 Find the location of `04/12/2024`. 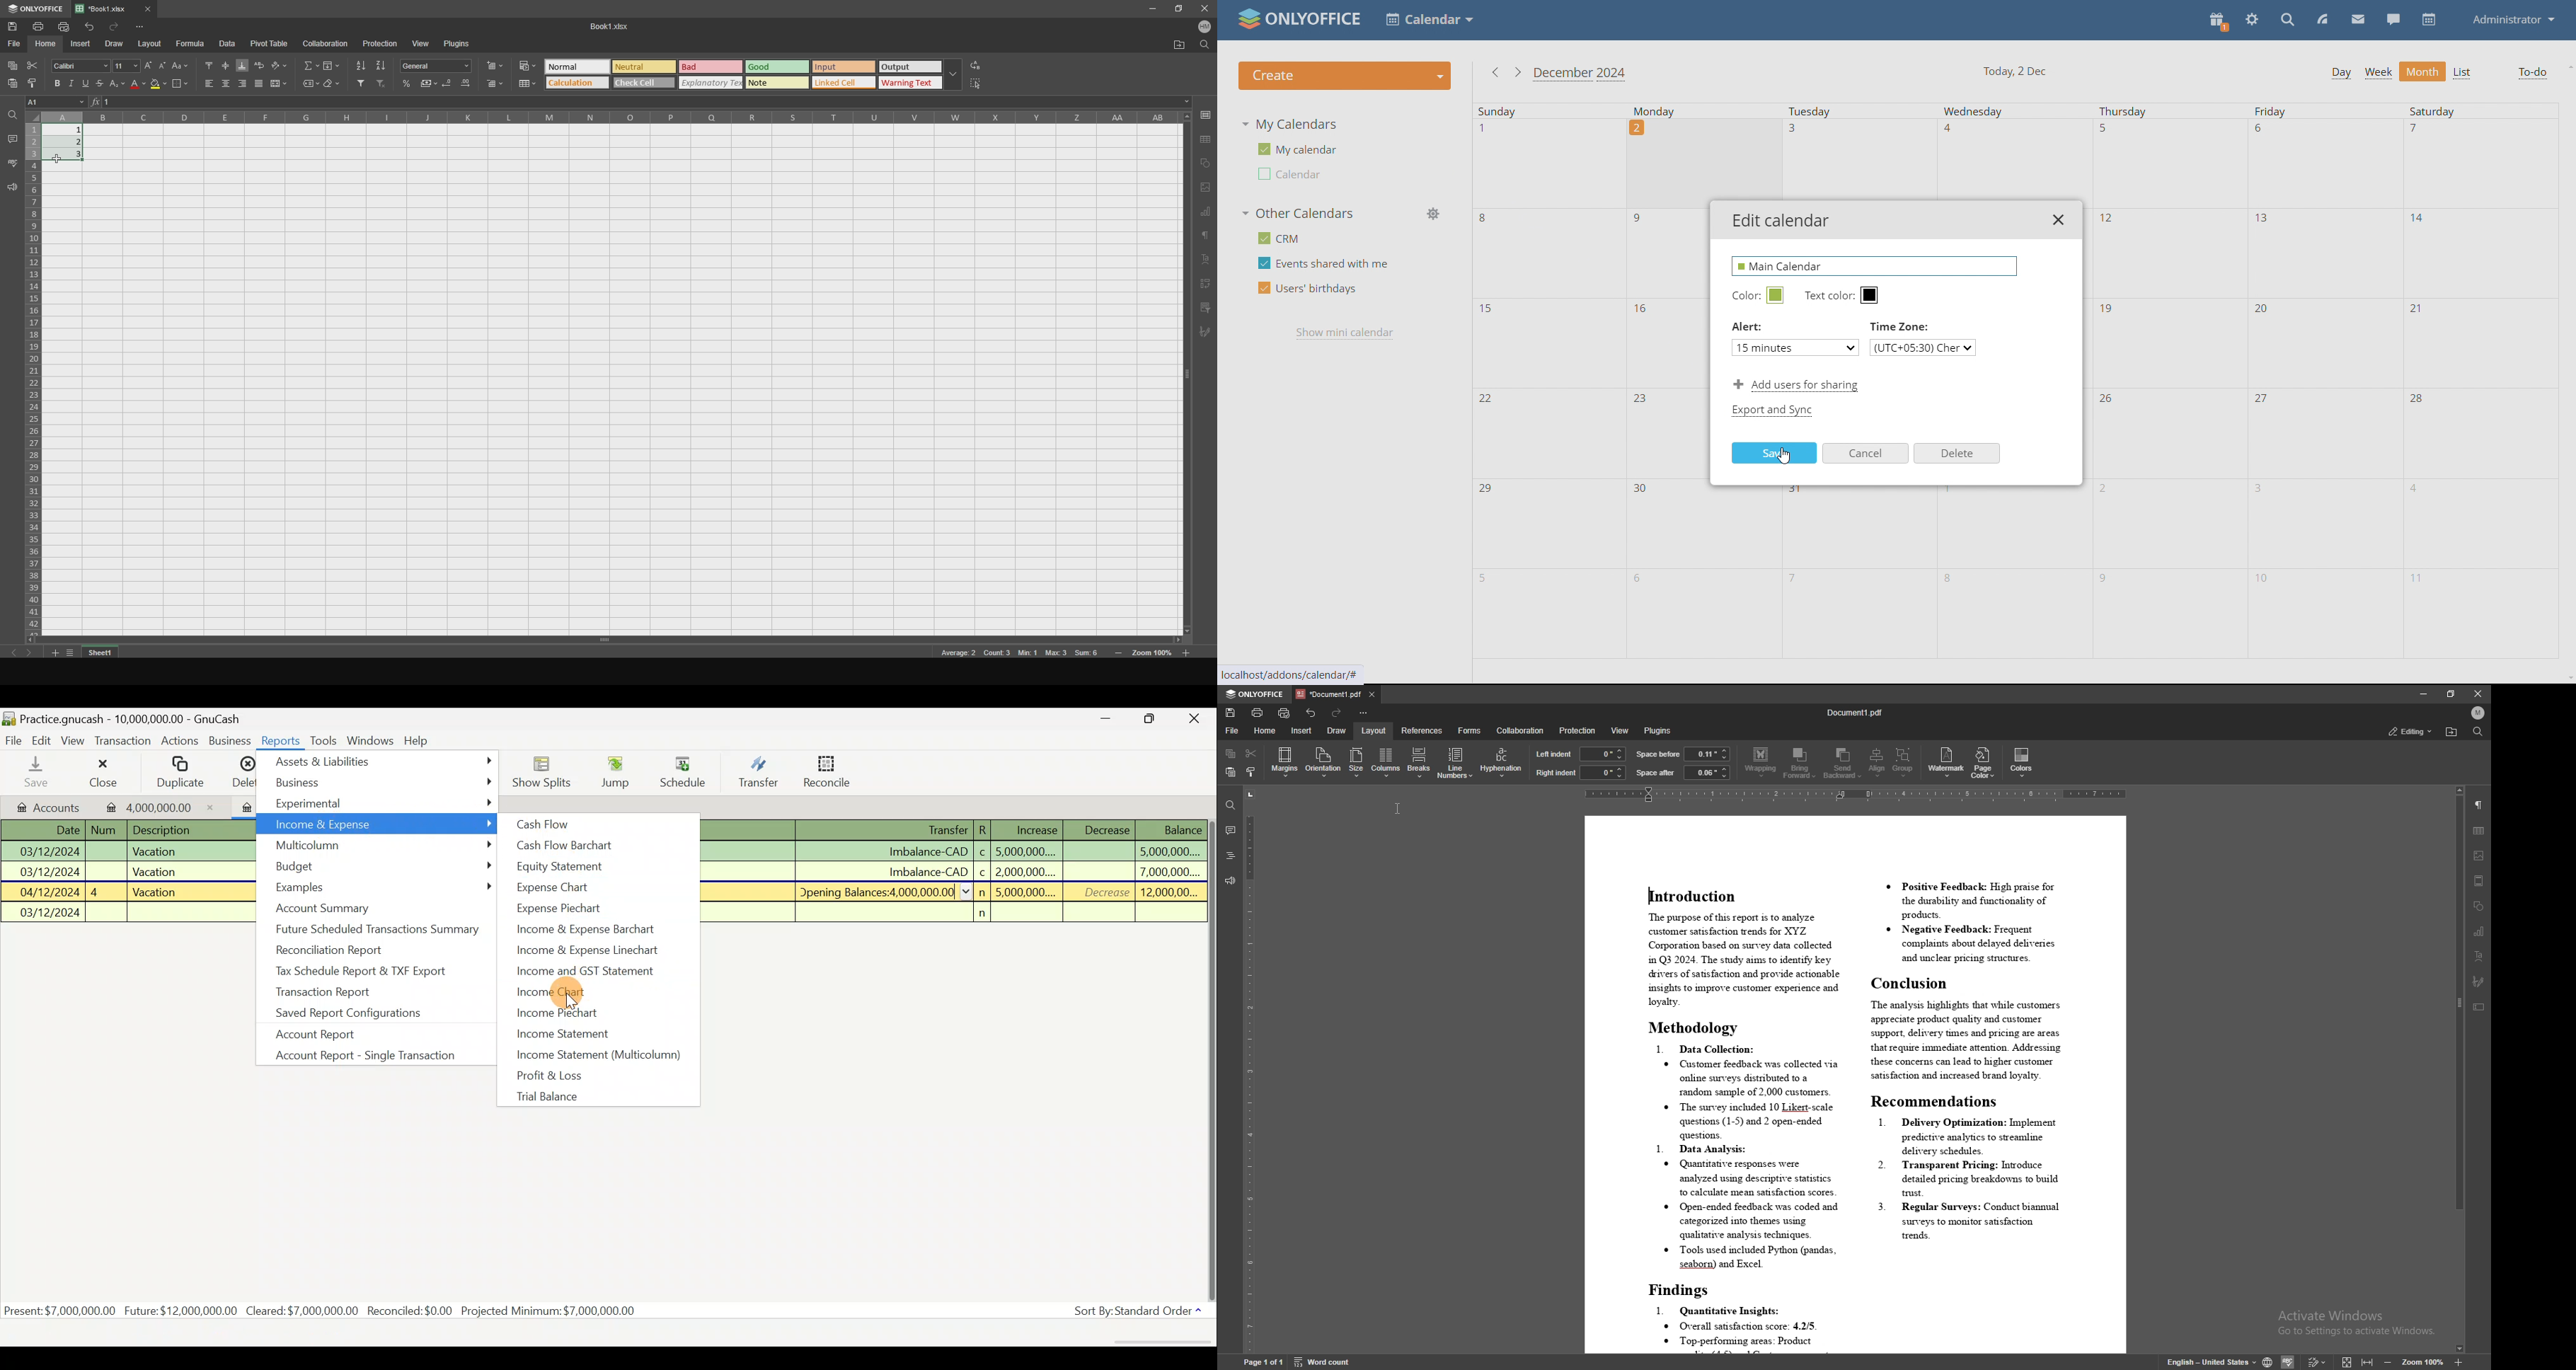

04/12/2024 is located at coordinates (49, 891).